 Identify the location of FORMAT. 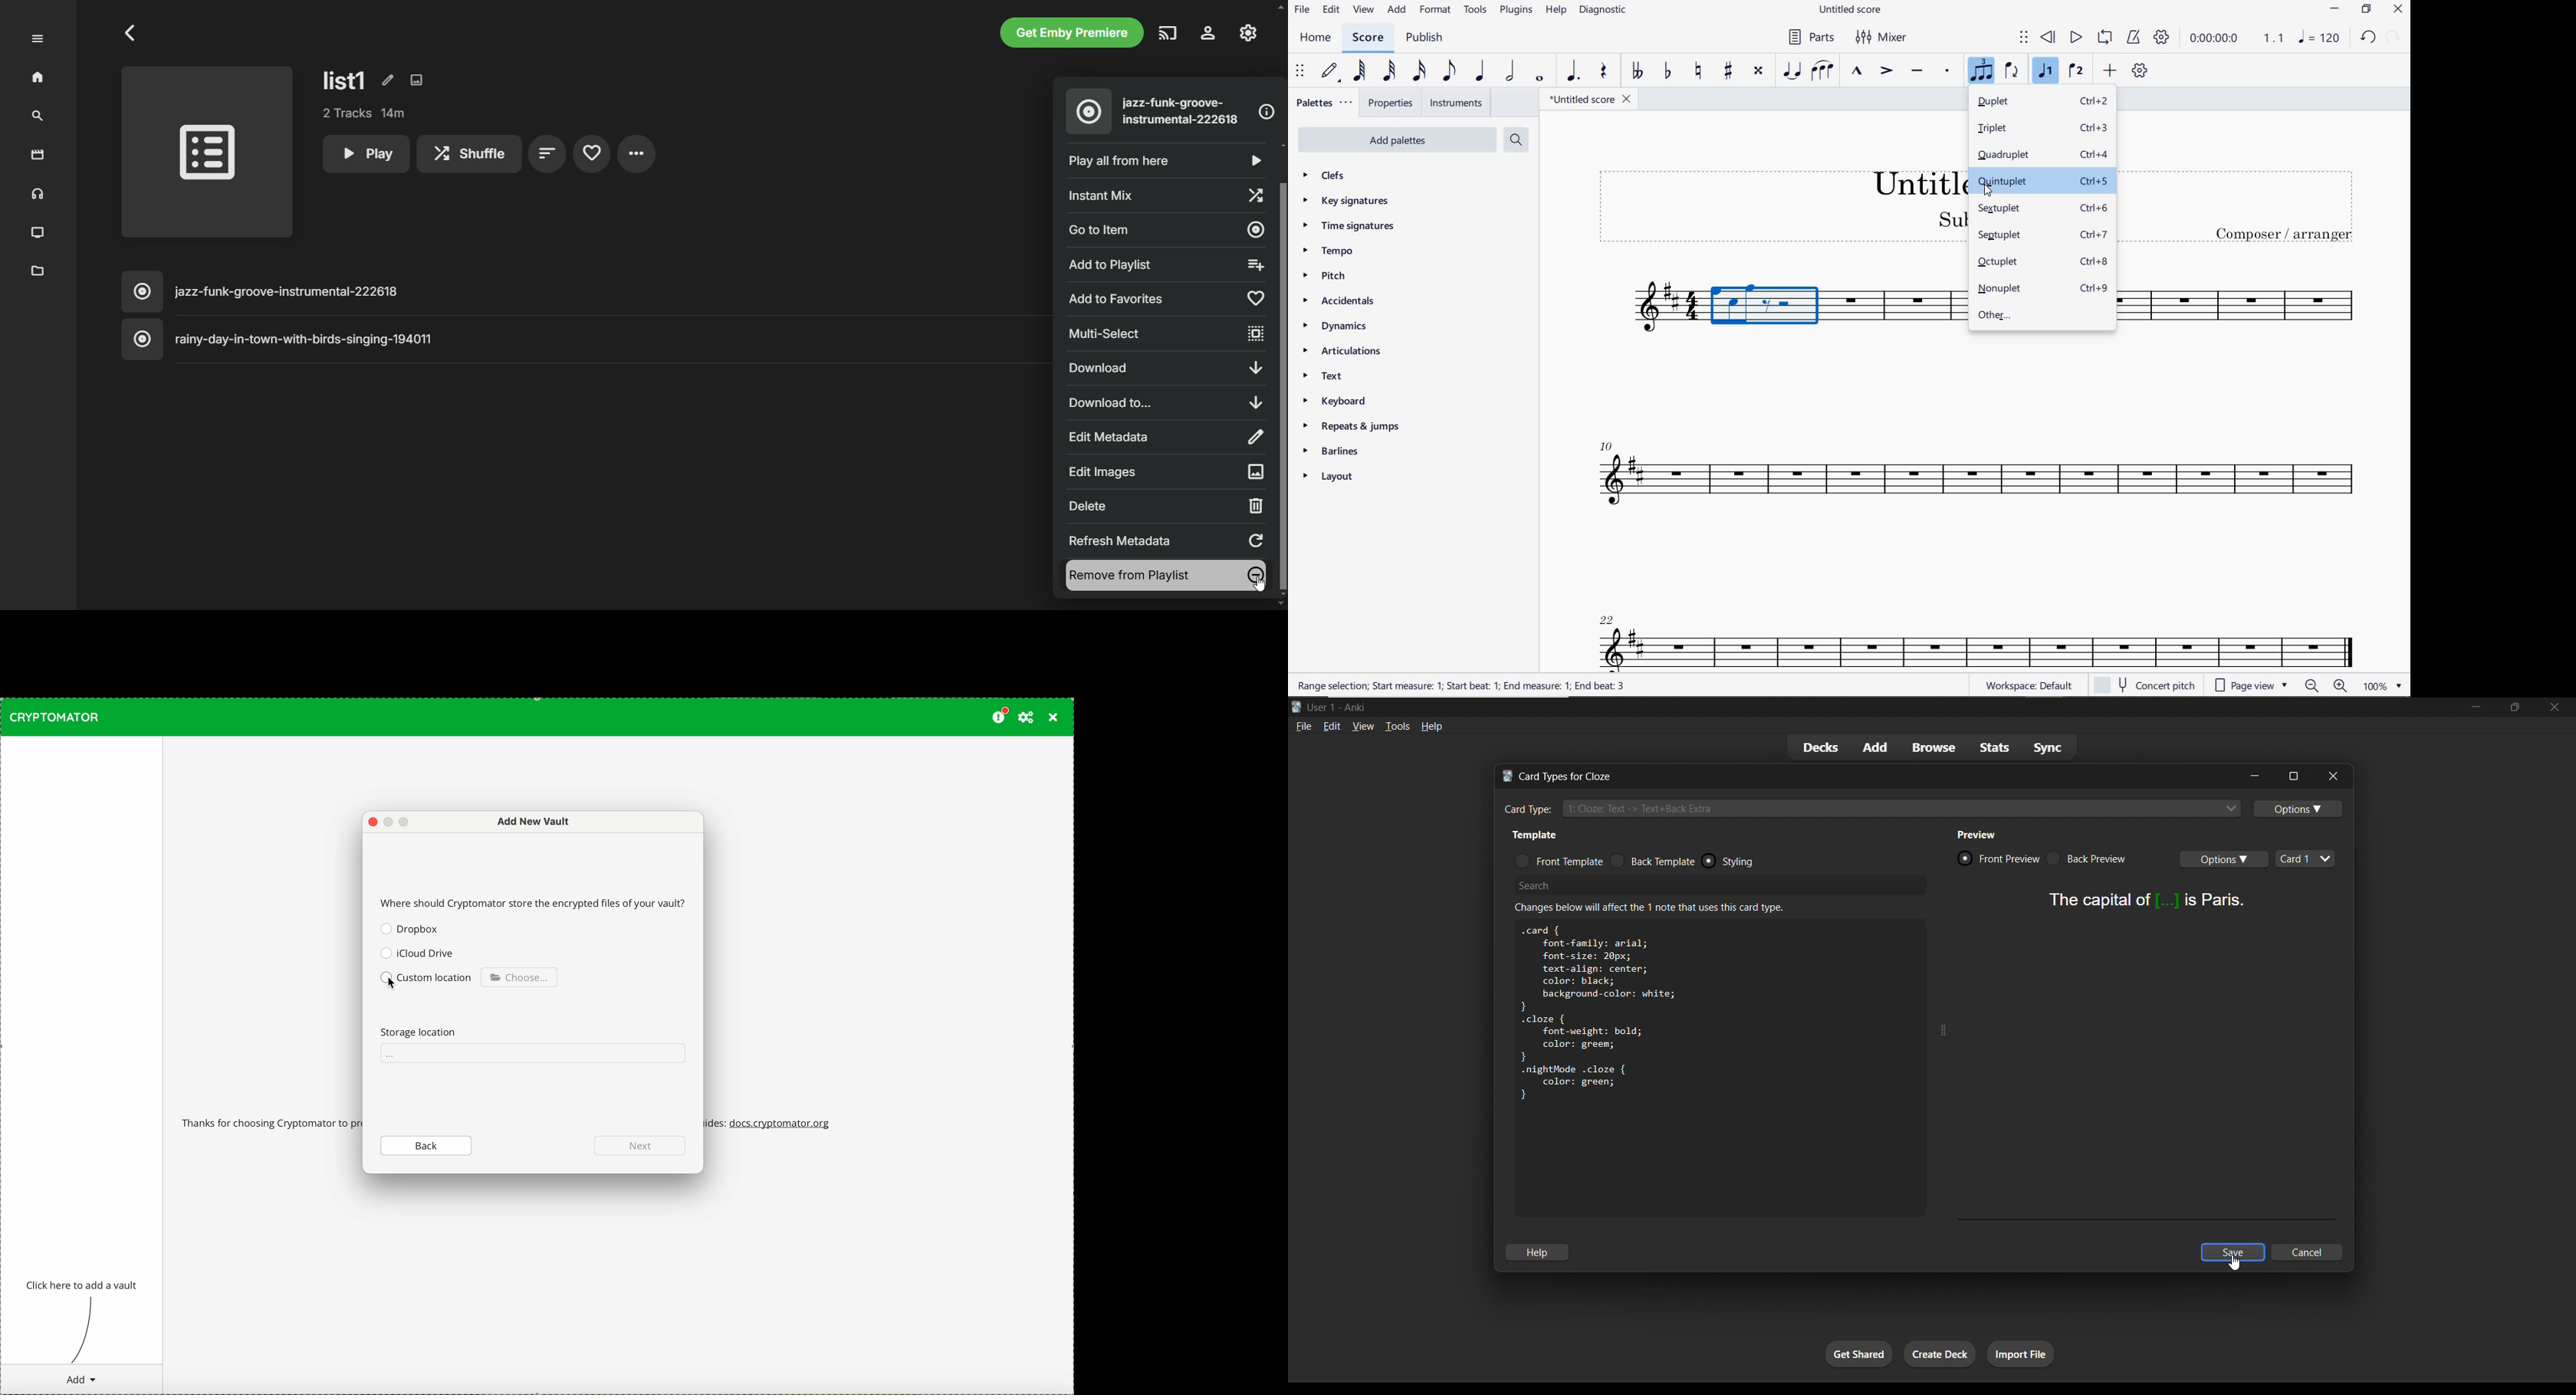
(1436, 9).